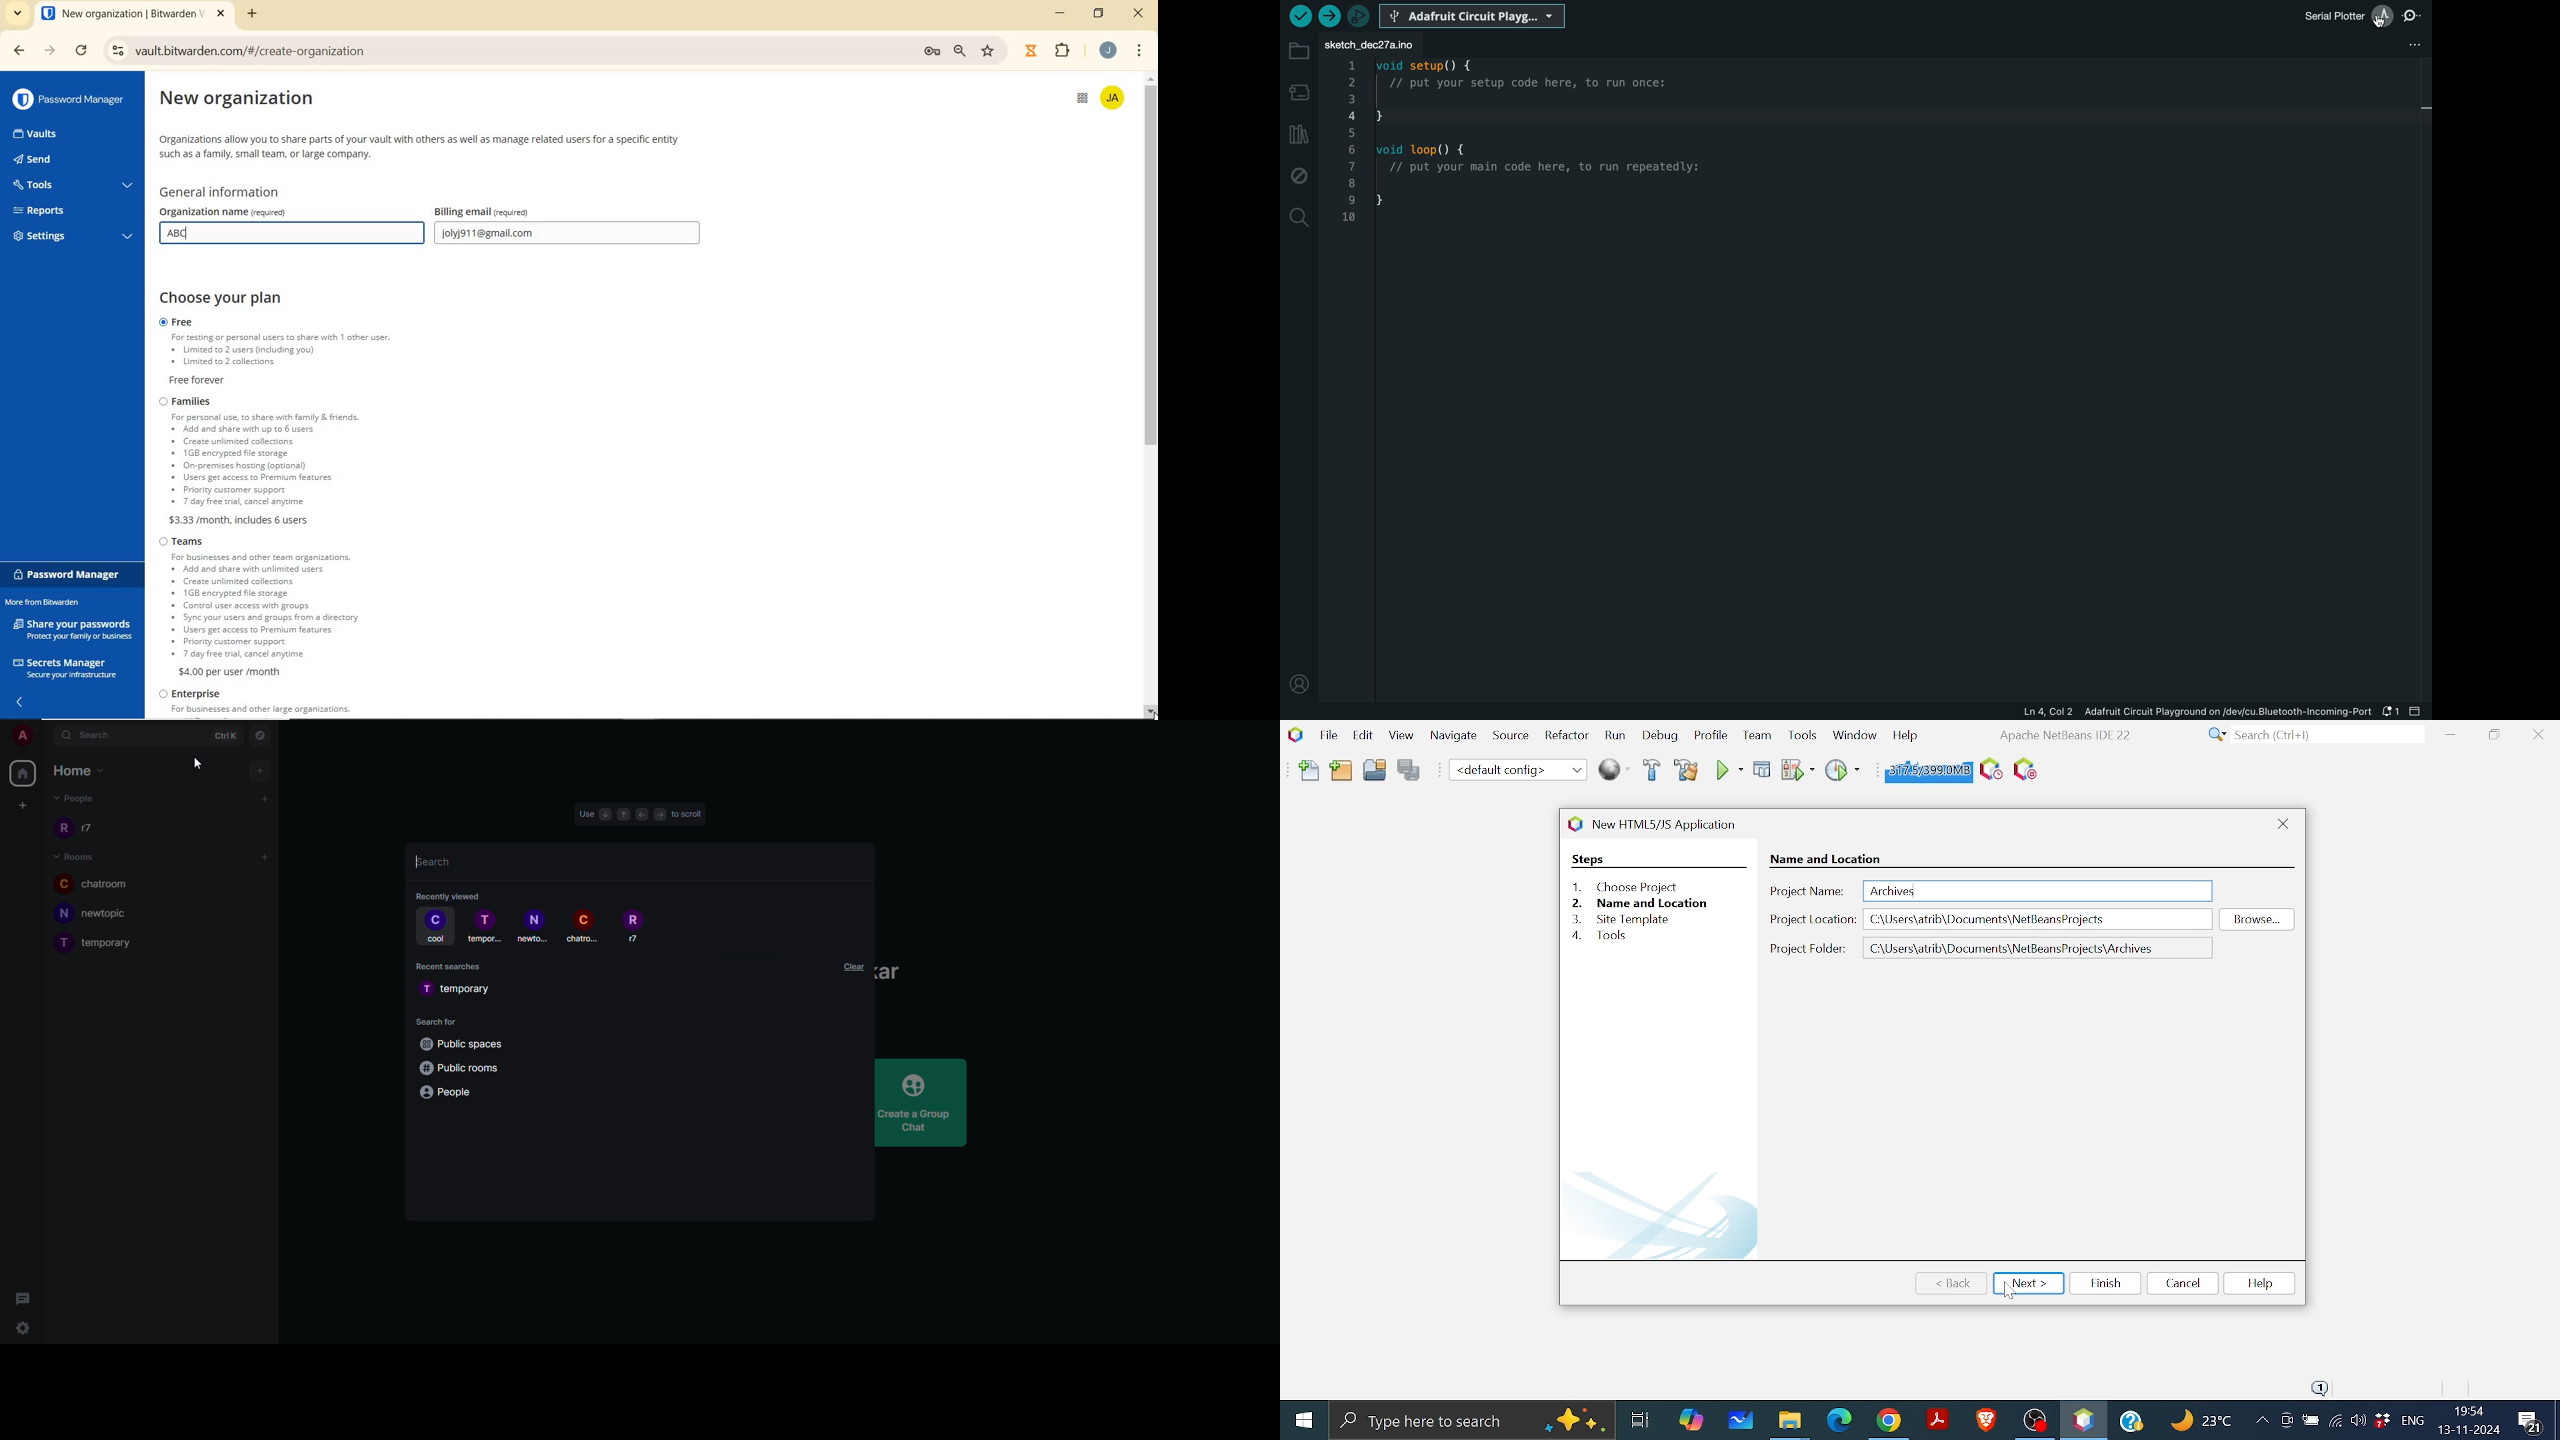 The height and width of the screenshot is (1456, 2576). What do you see at coordinates (1841, 769) in the screenshot?
I see `Profile project` at bounding box center [1841, 769].